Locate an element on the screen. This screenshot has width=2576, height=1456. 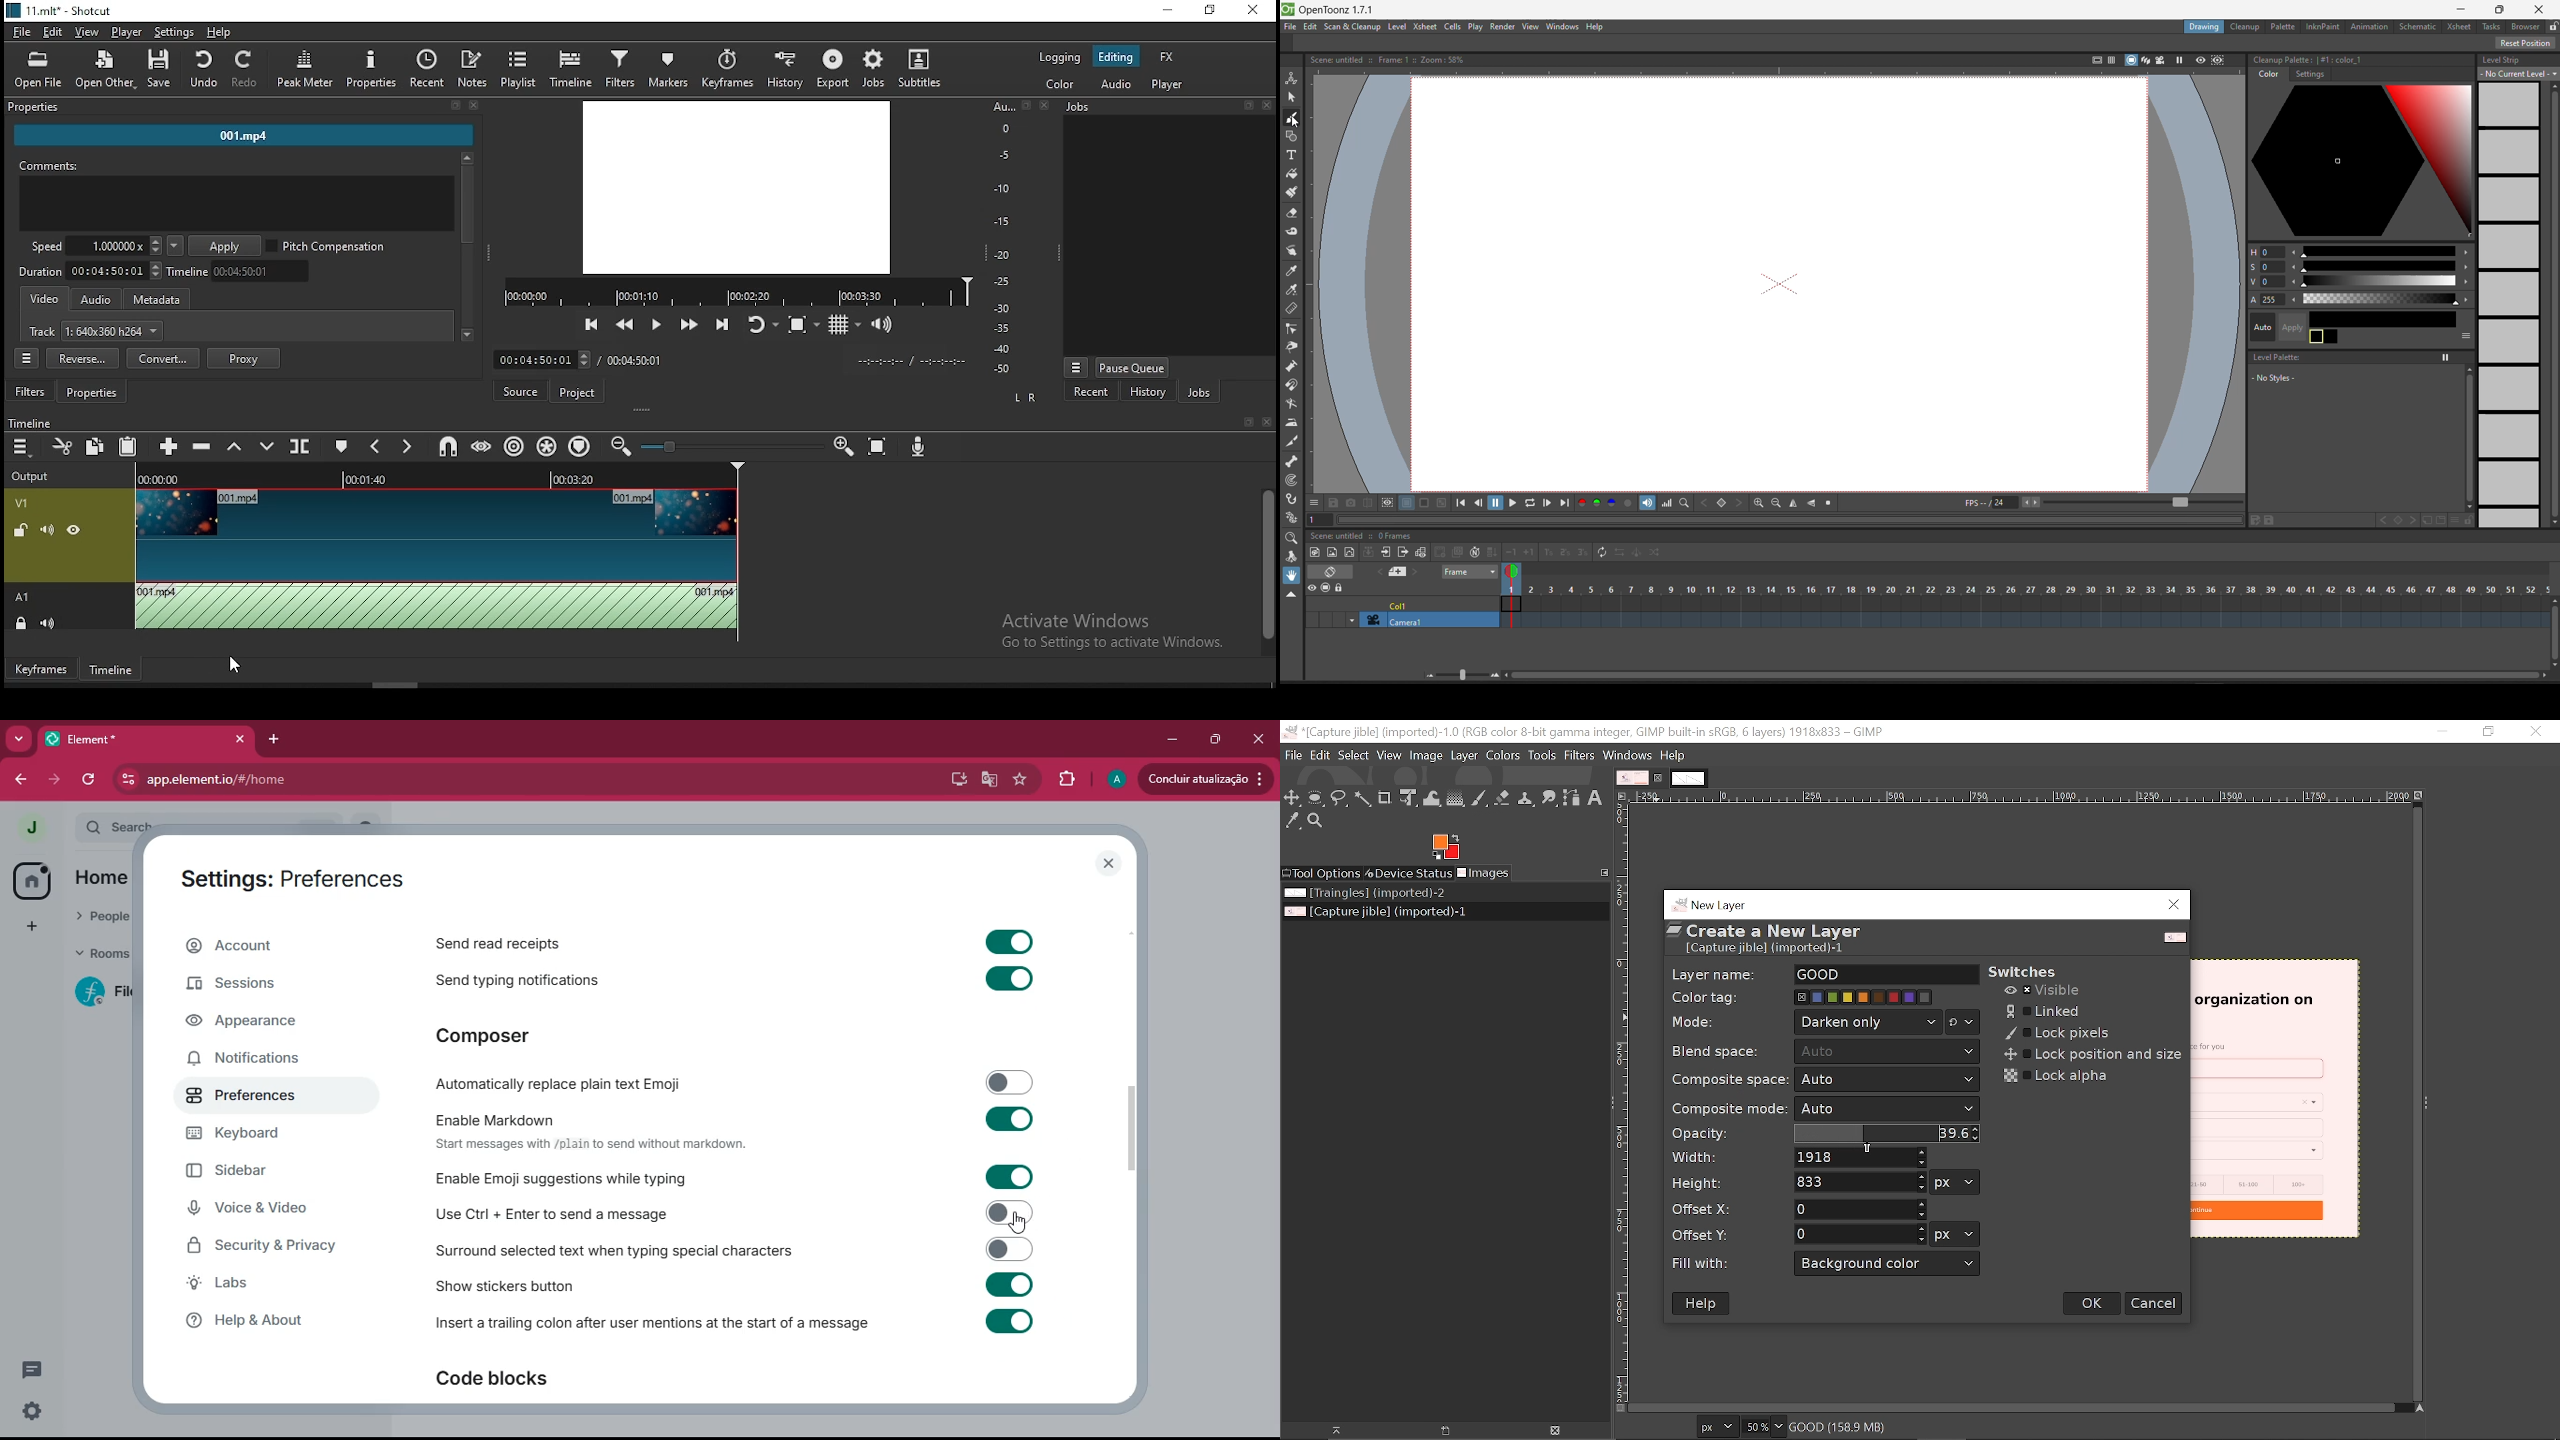
sessions is located at coordinates (265, 986).